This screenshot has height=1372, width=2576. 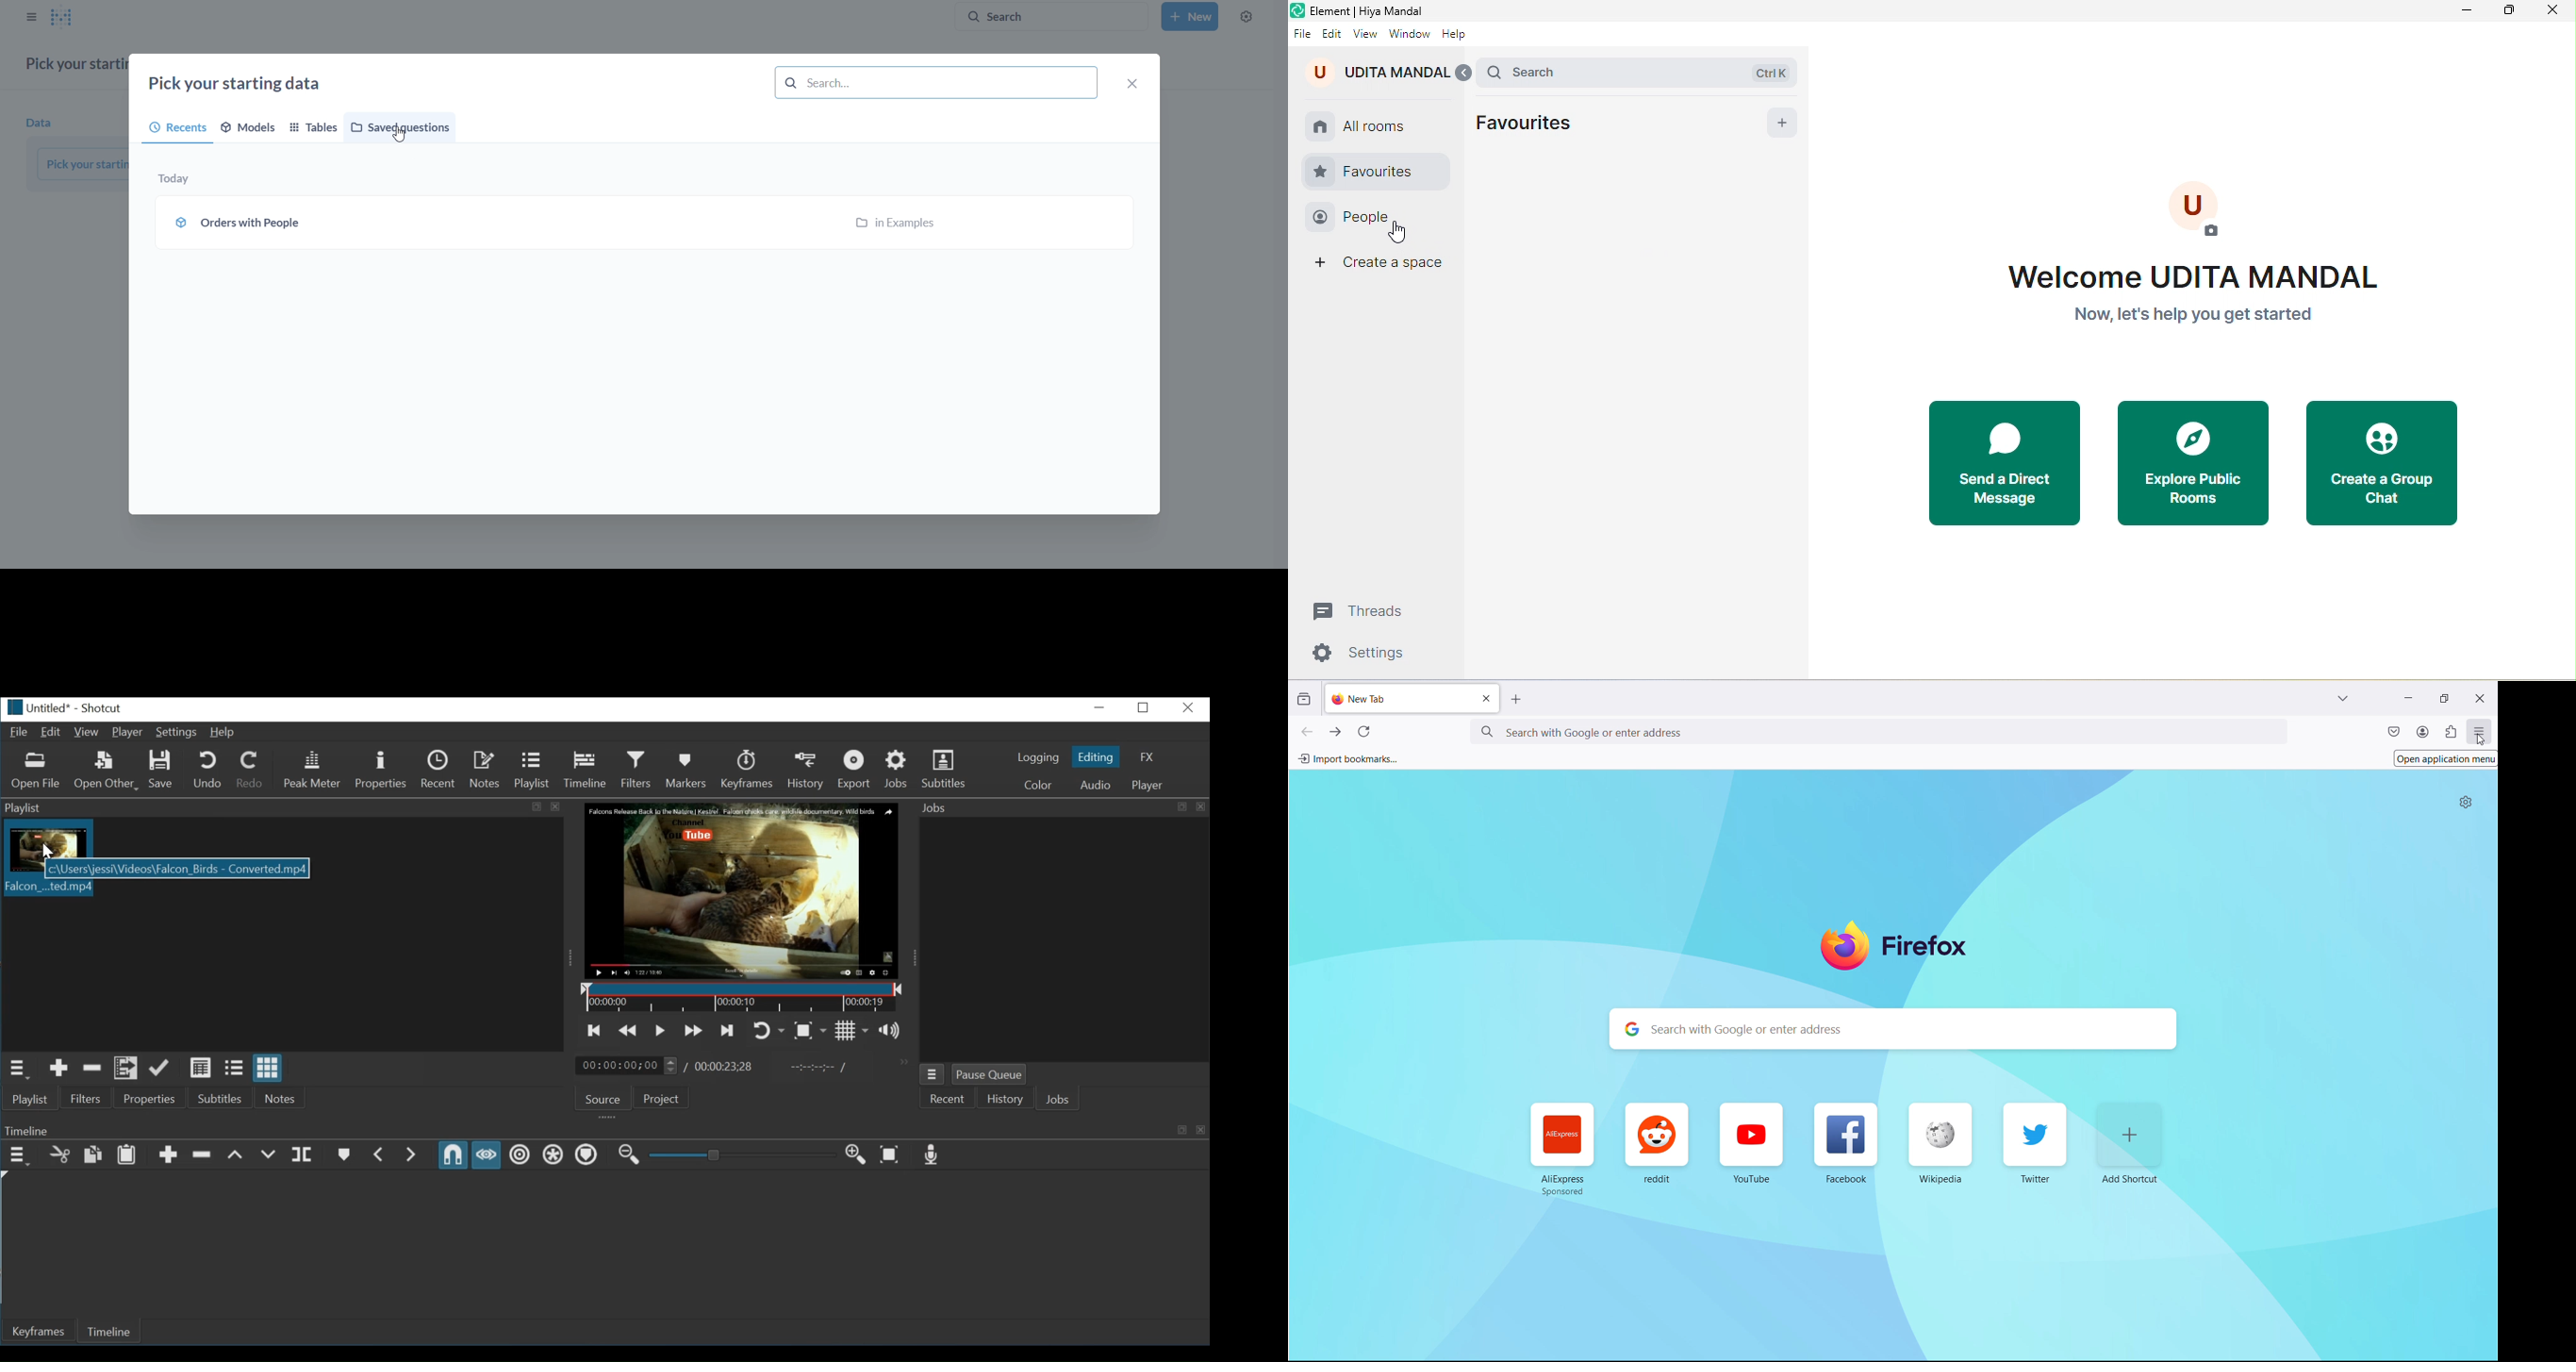 I want to click on close tab, so click(x=1486, y=699).